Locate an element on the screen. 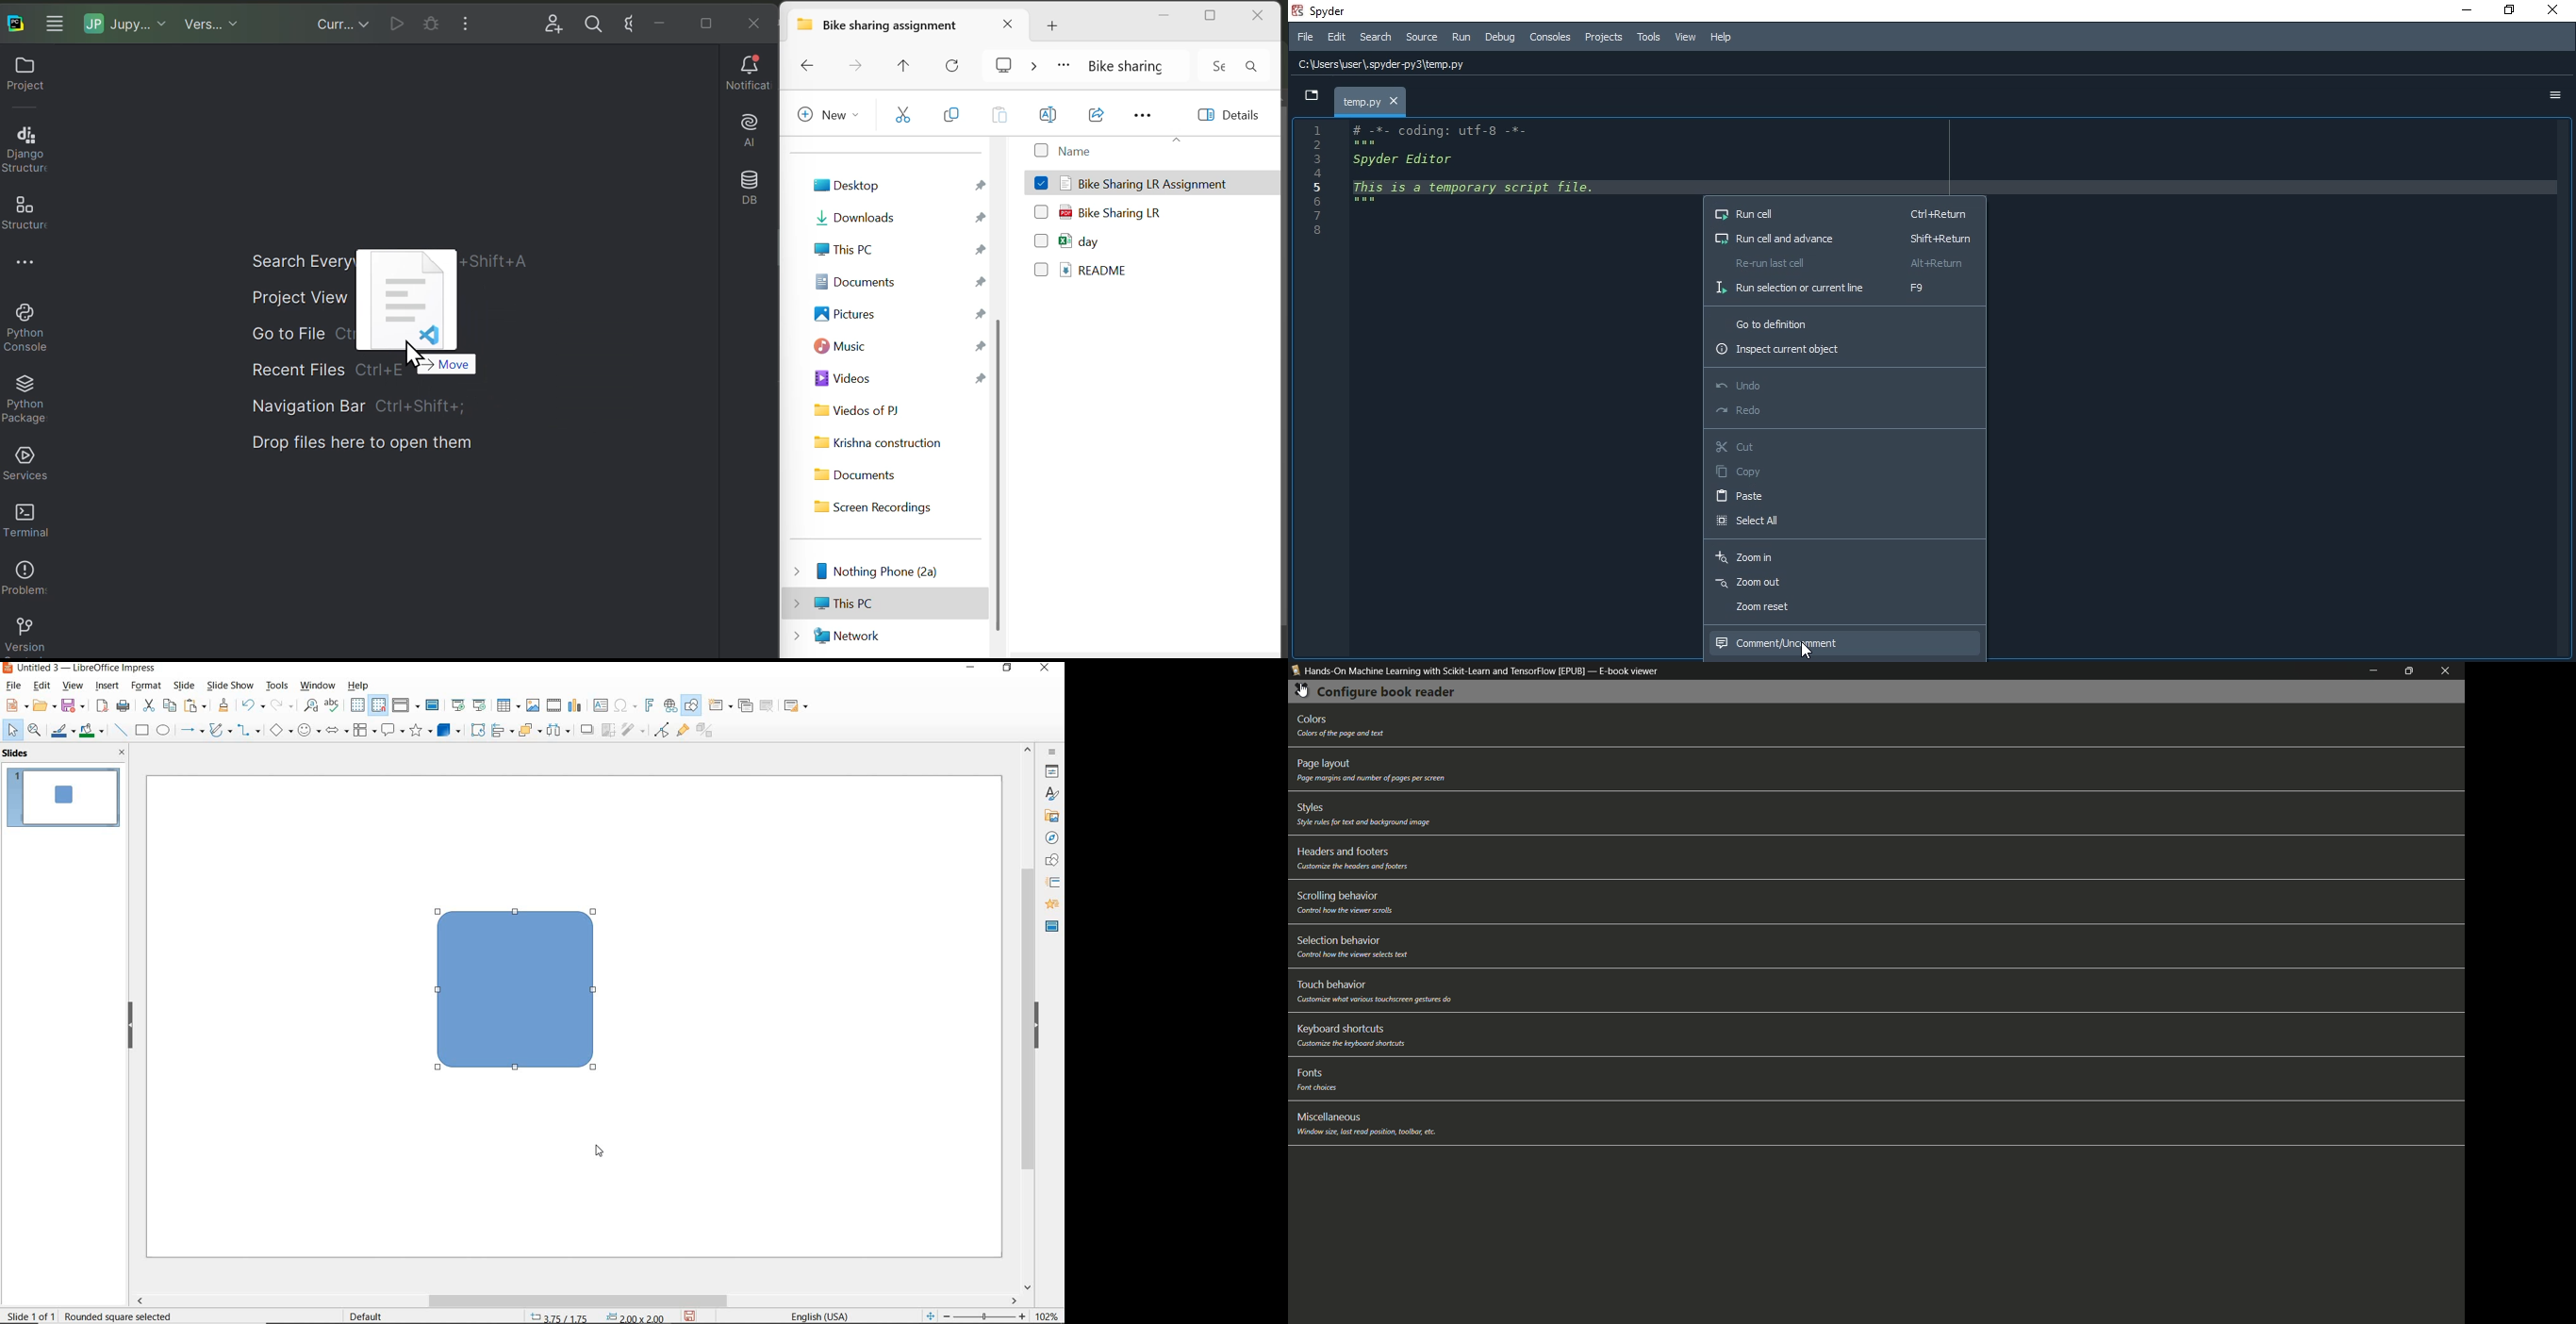 This screenshot has height=1344, width=2576. three objects to distribute is located at coordinates (562, 730).